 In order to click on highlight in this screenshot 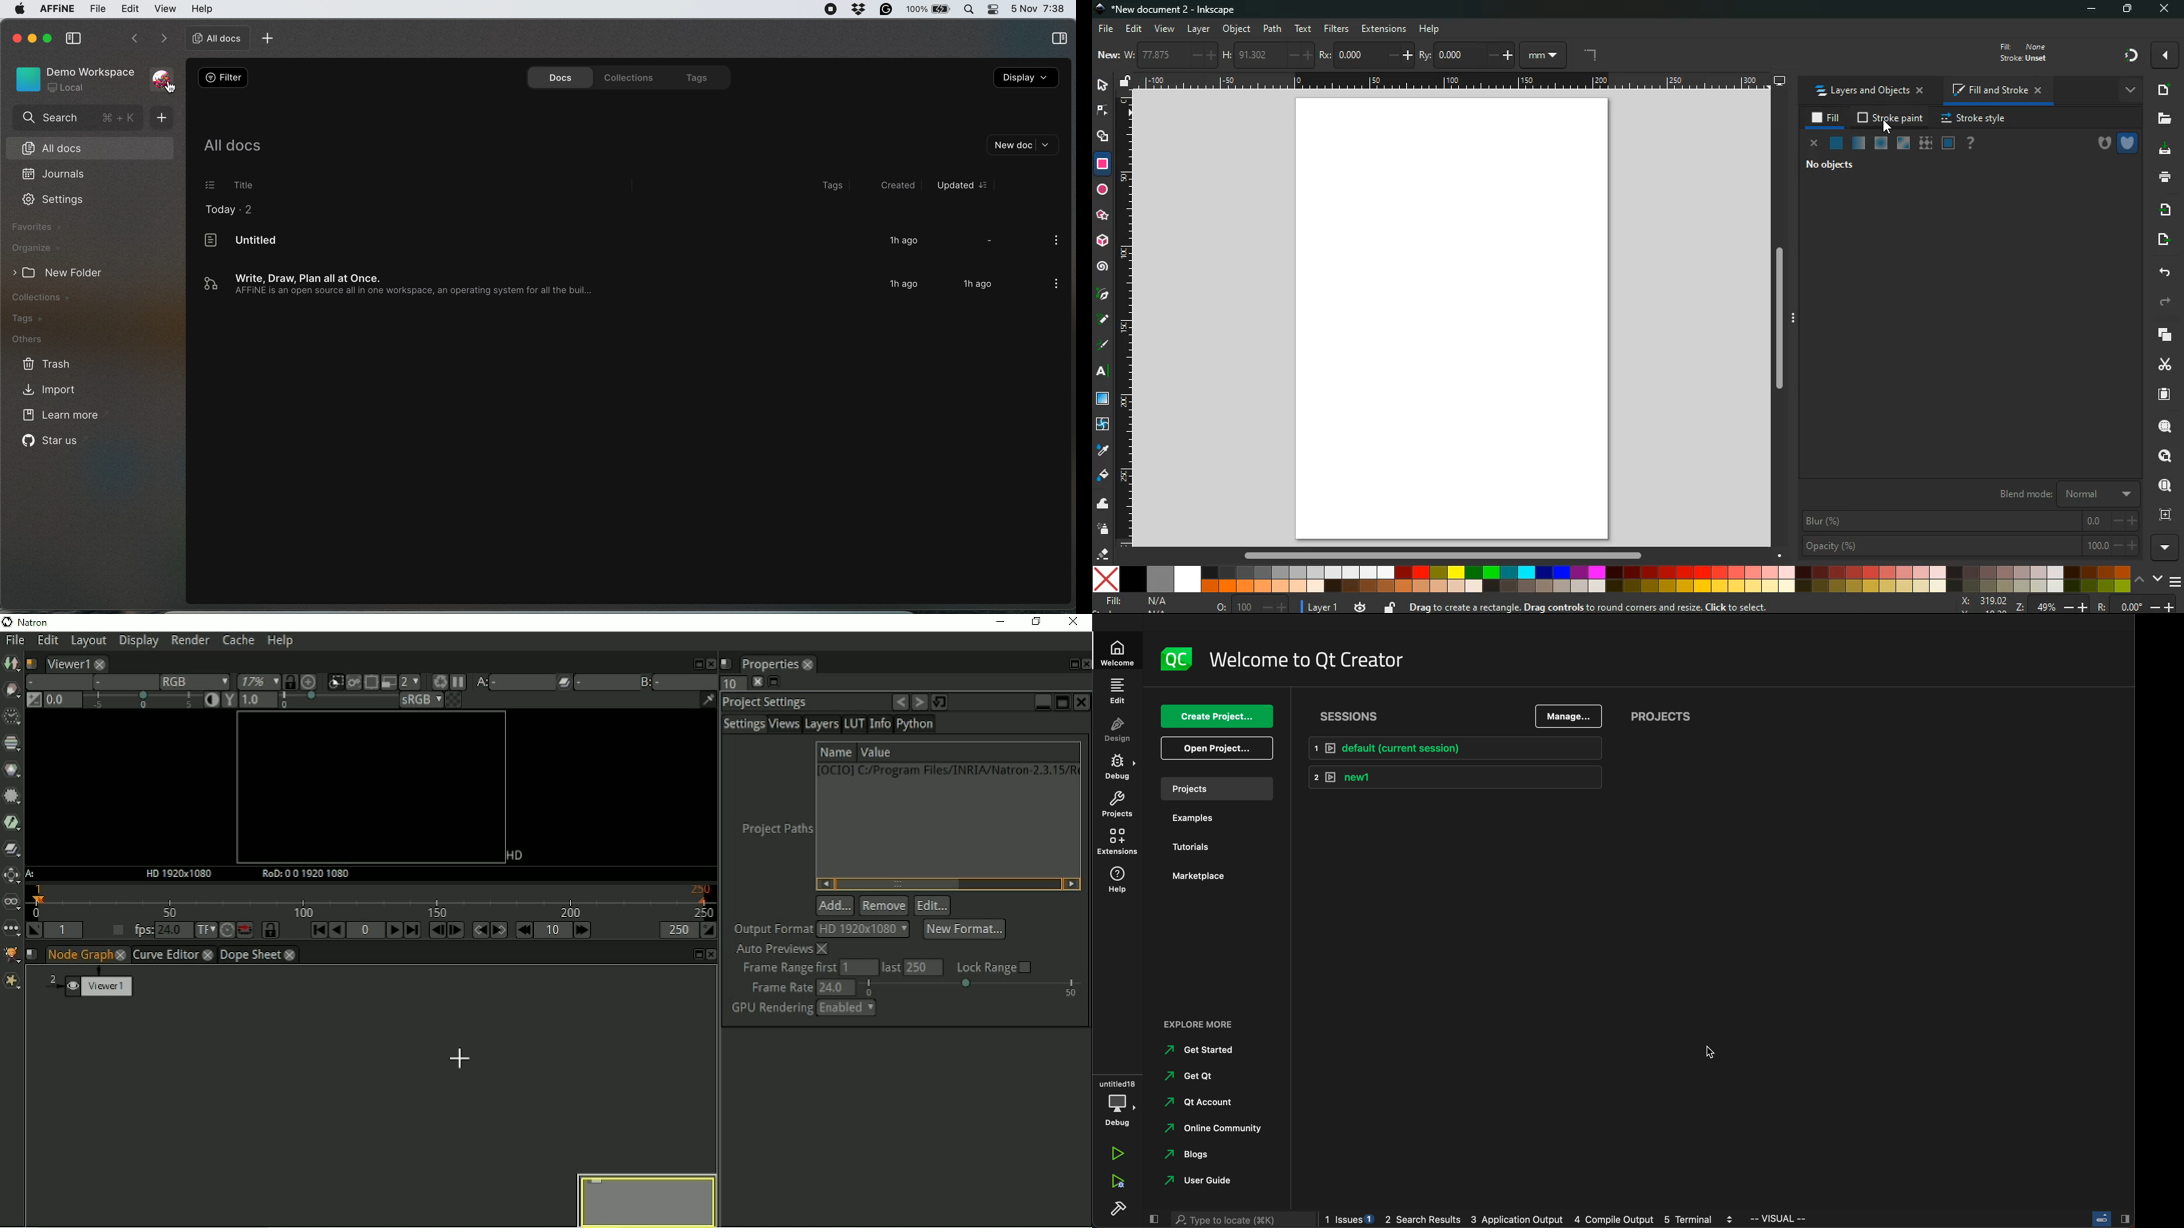, I will do `click(1102, 321)`.